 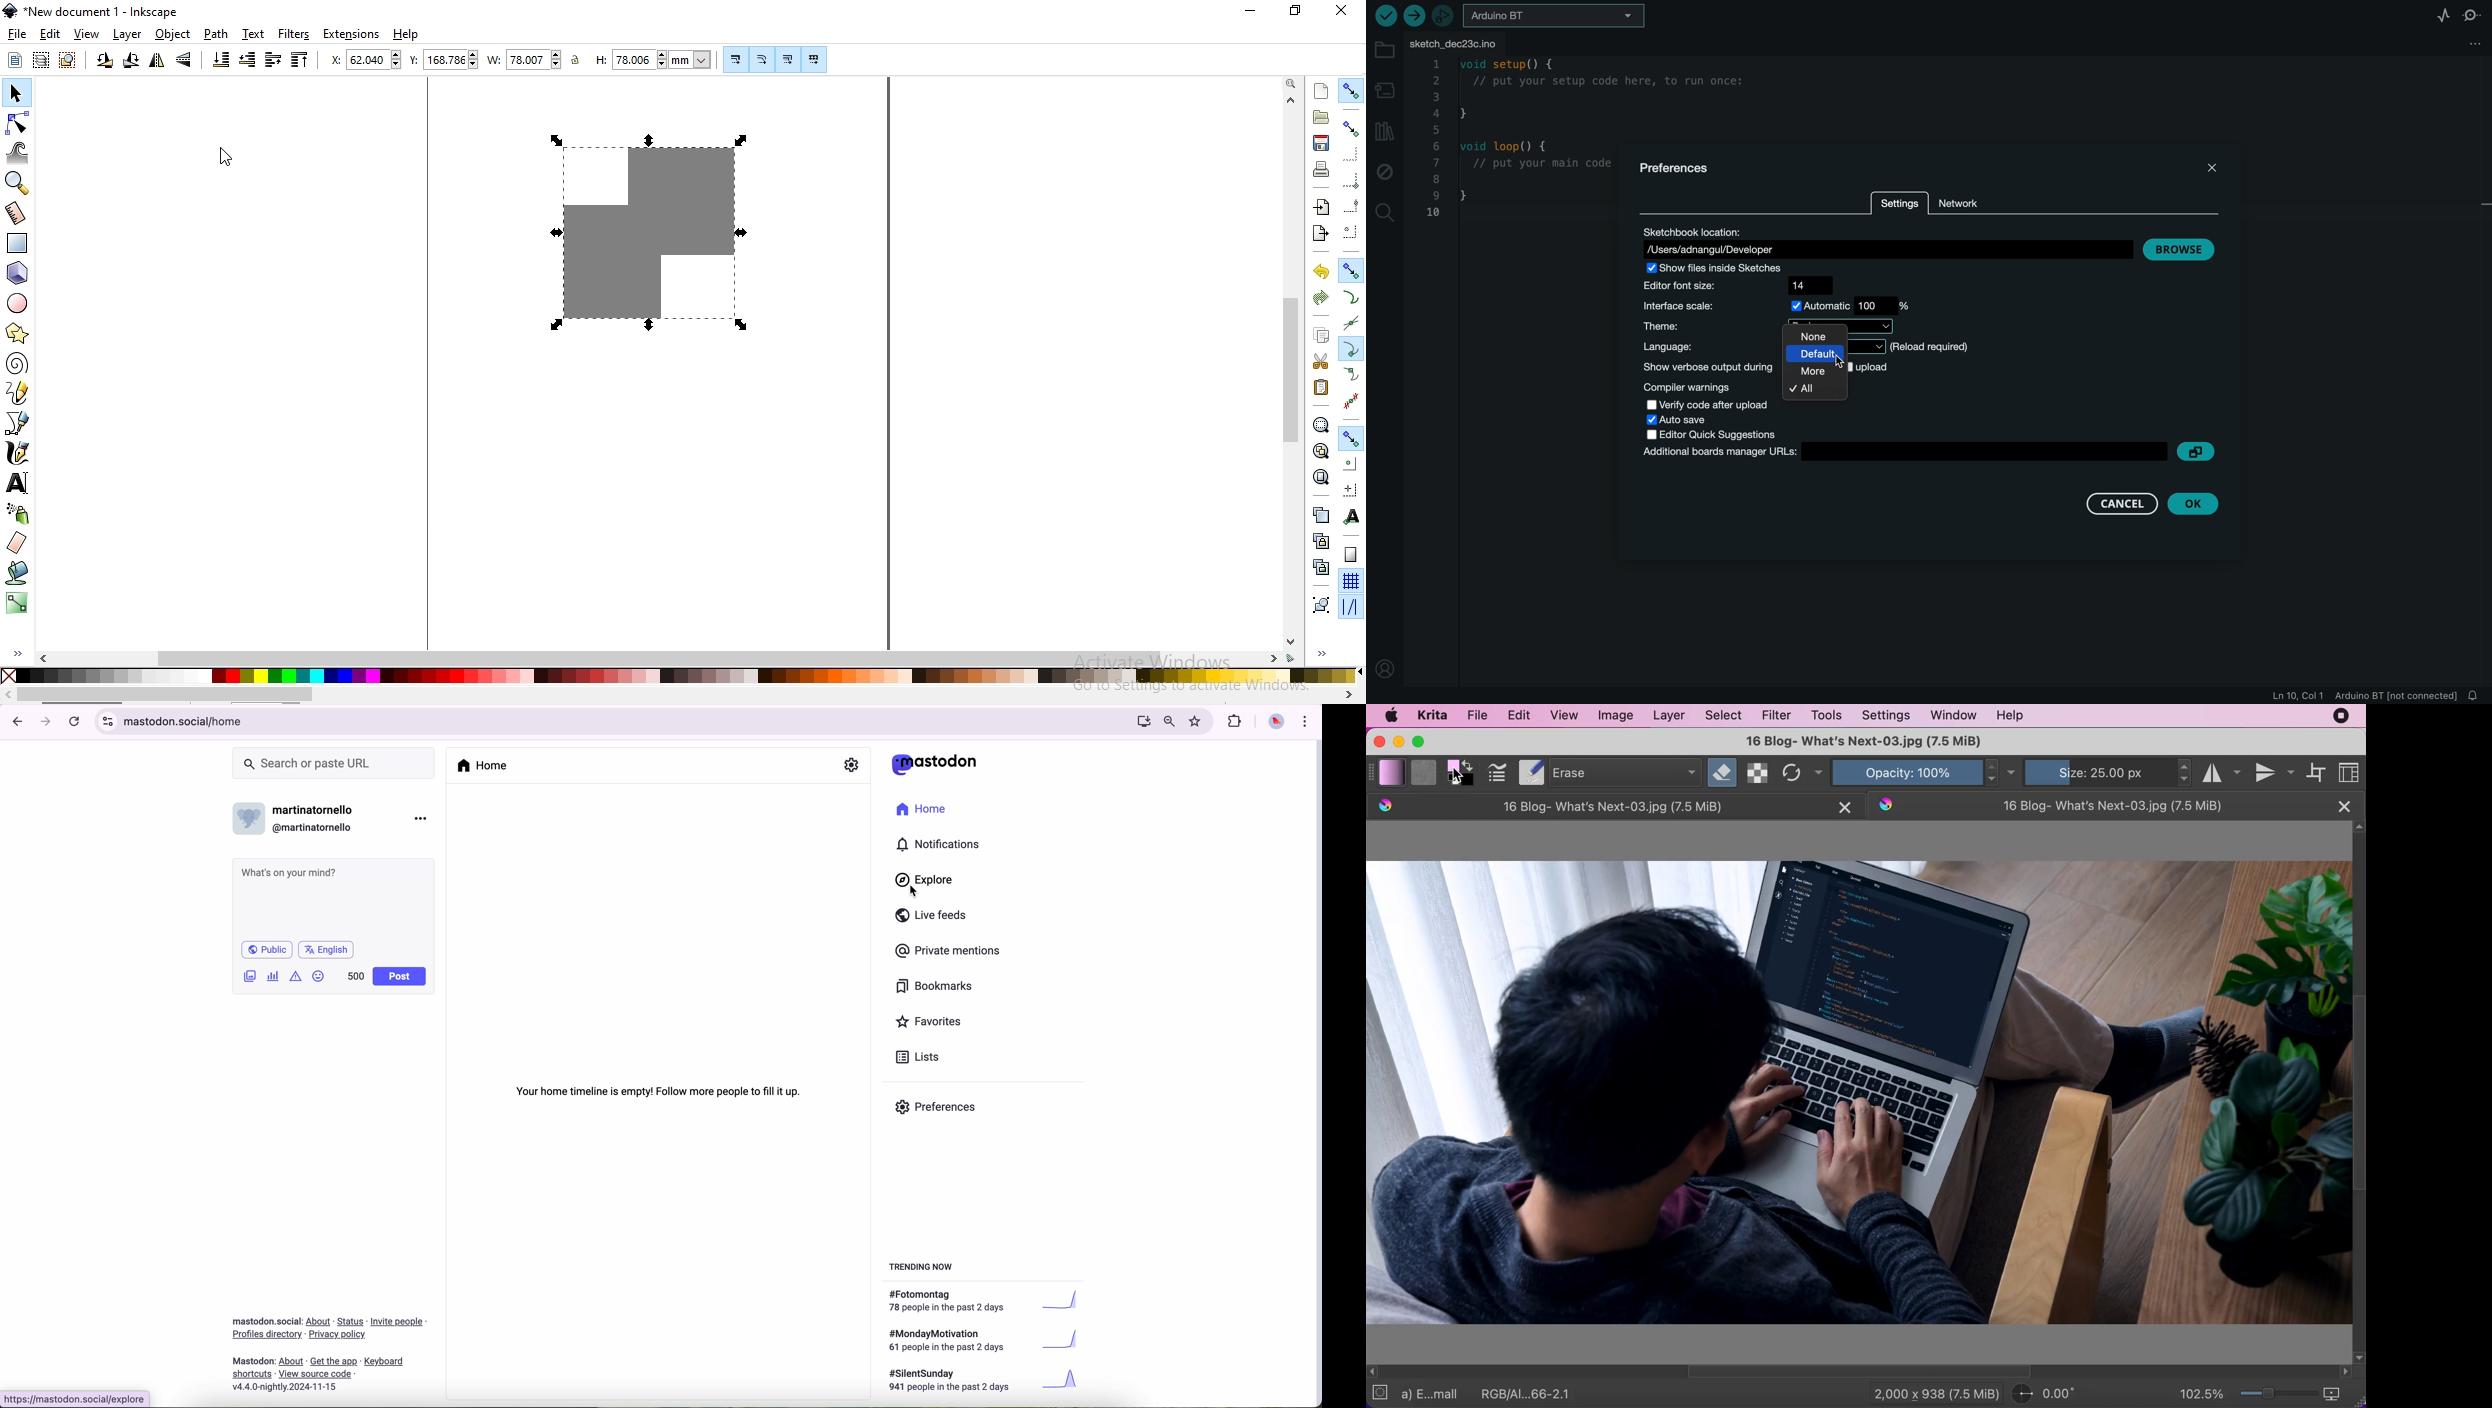 What do you see at coordinates (127, 35) in the screenshot?
I see `layer` at bounding box center [127, 35].